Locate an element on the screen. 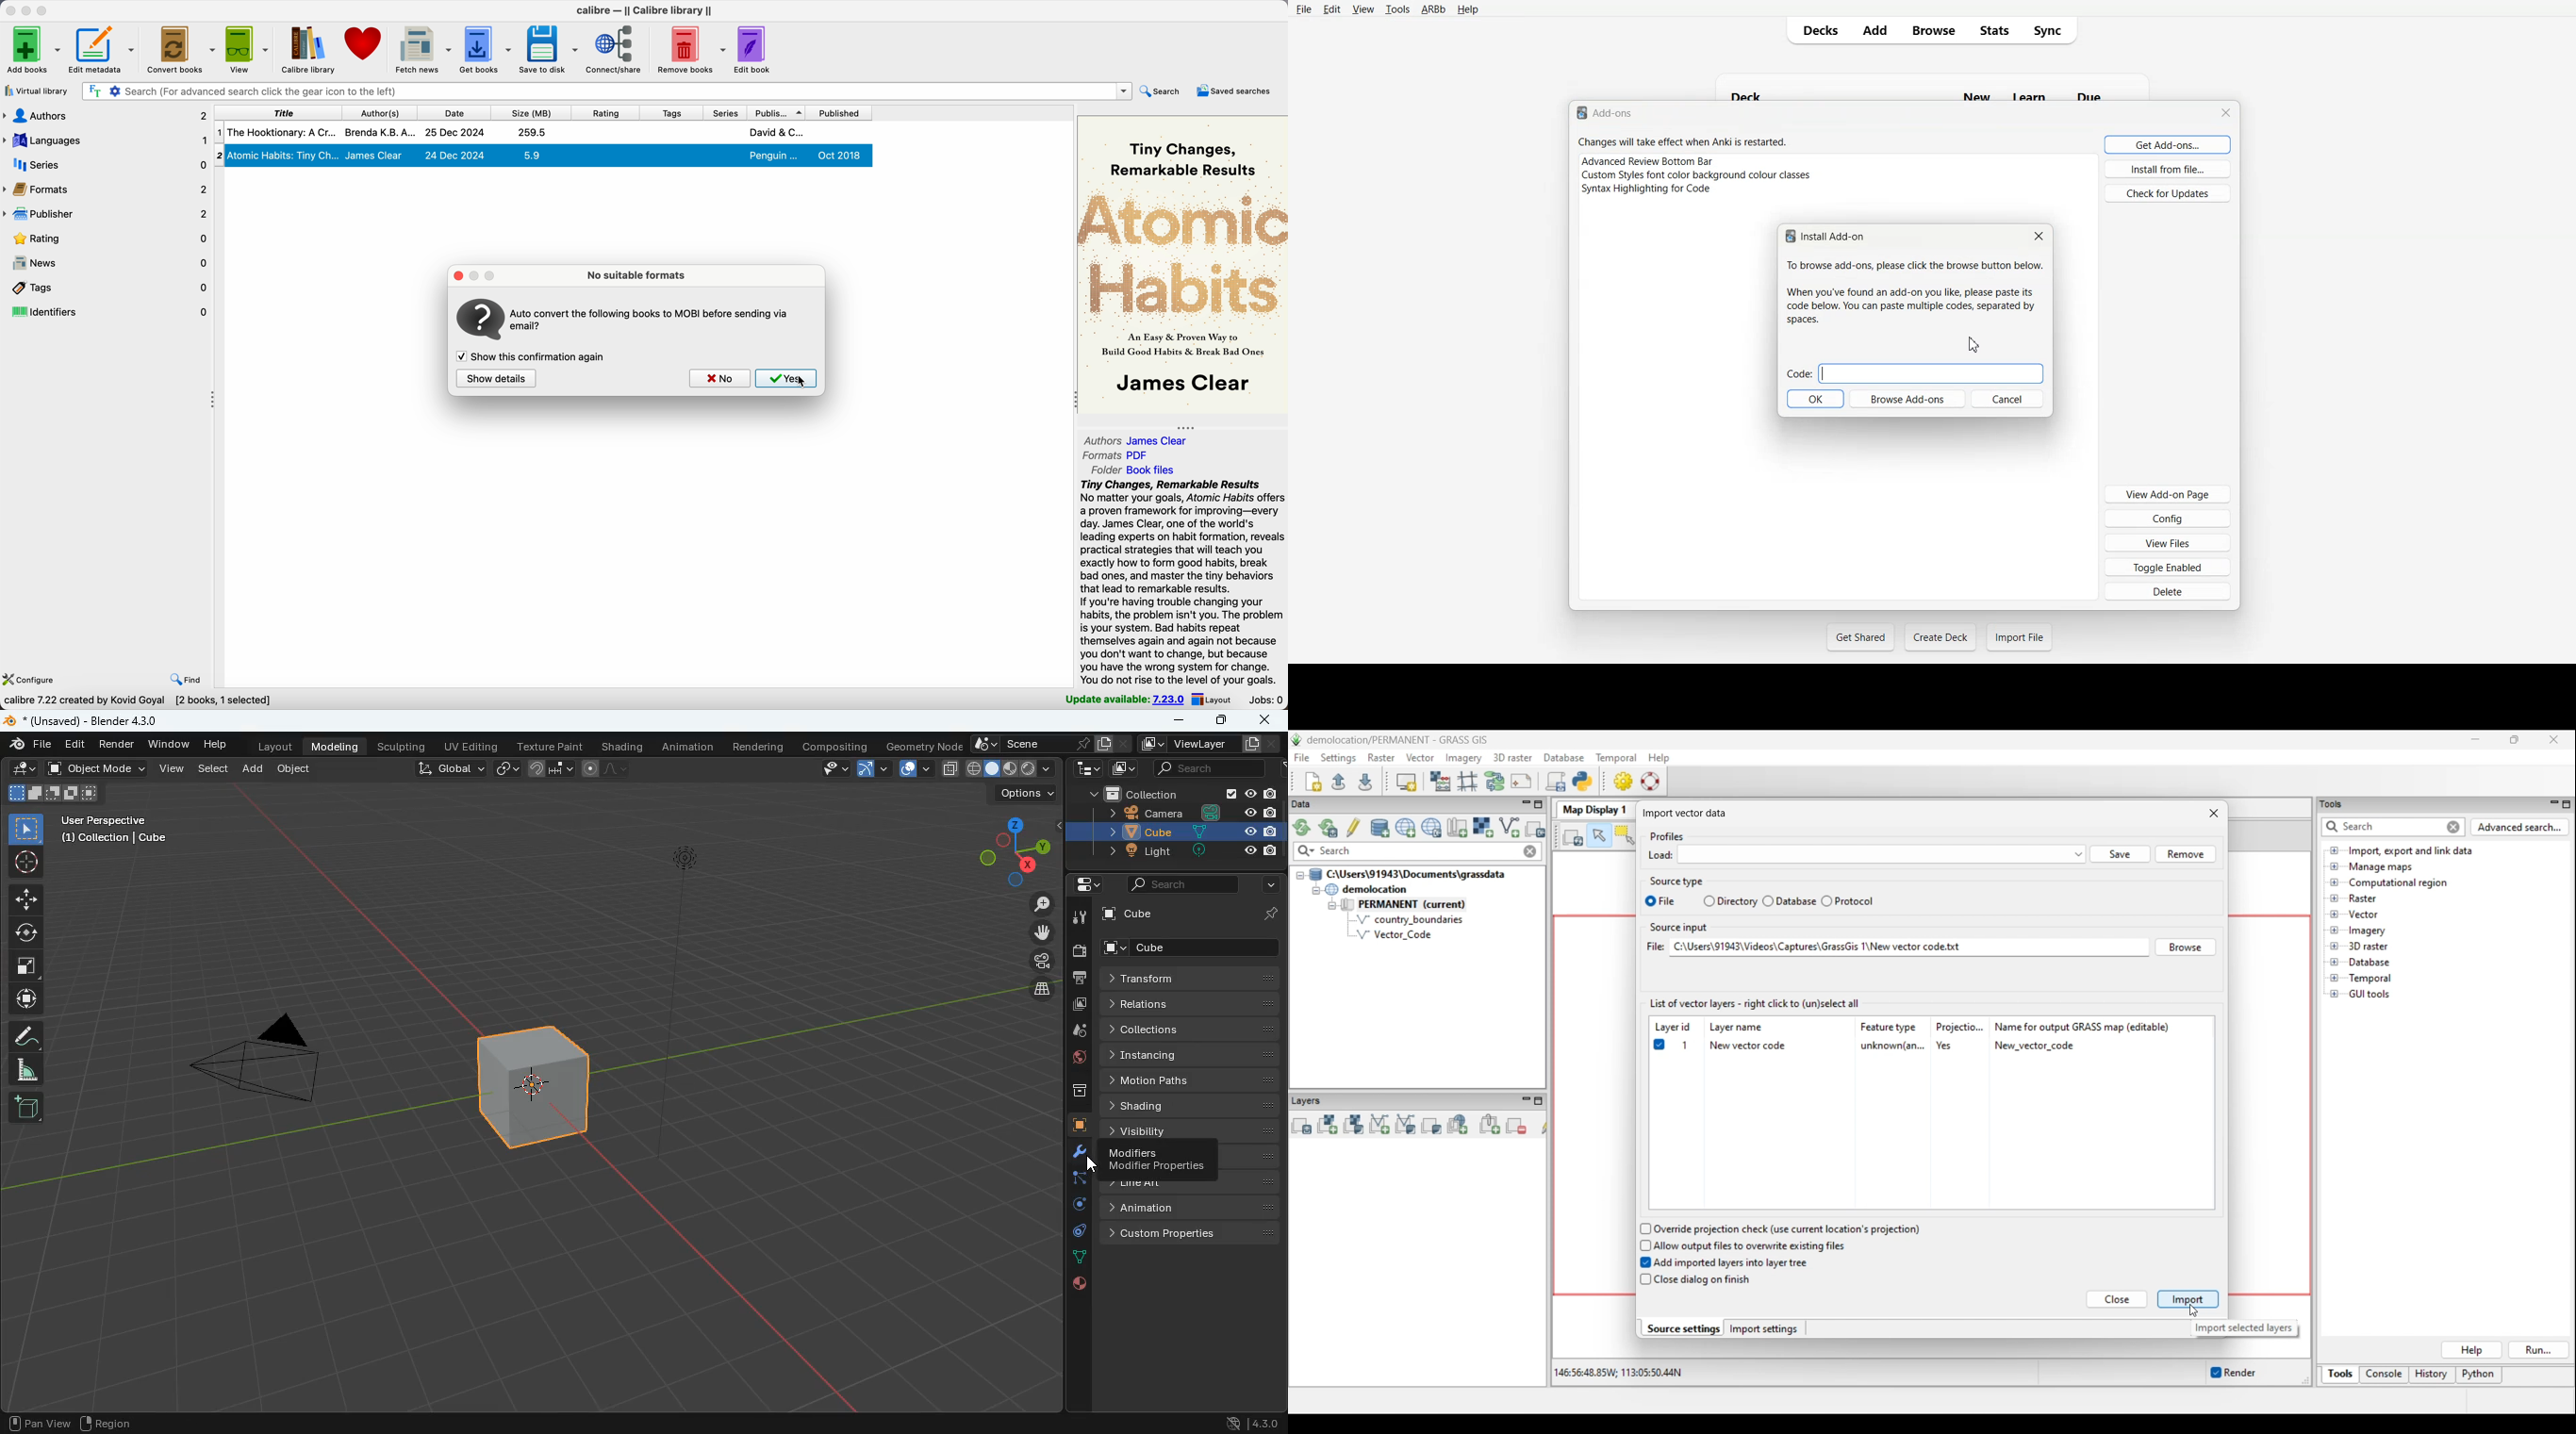 This screenshot has width=2576, height=1456. View Files is located at coordinates (2167, 542).